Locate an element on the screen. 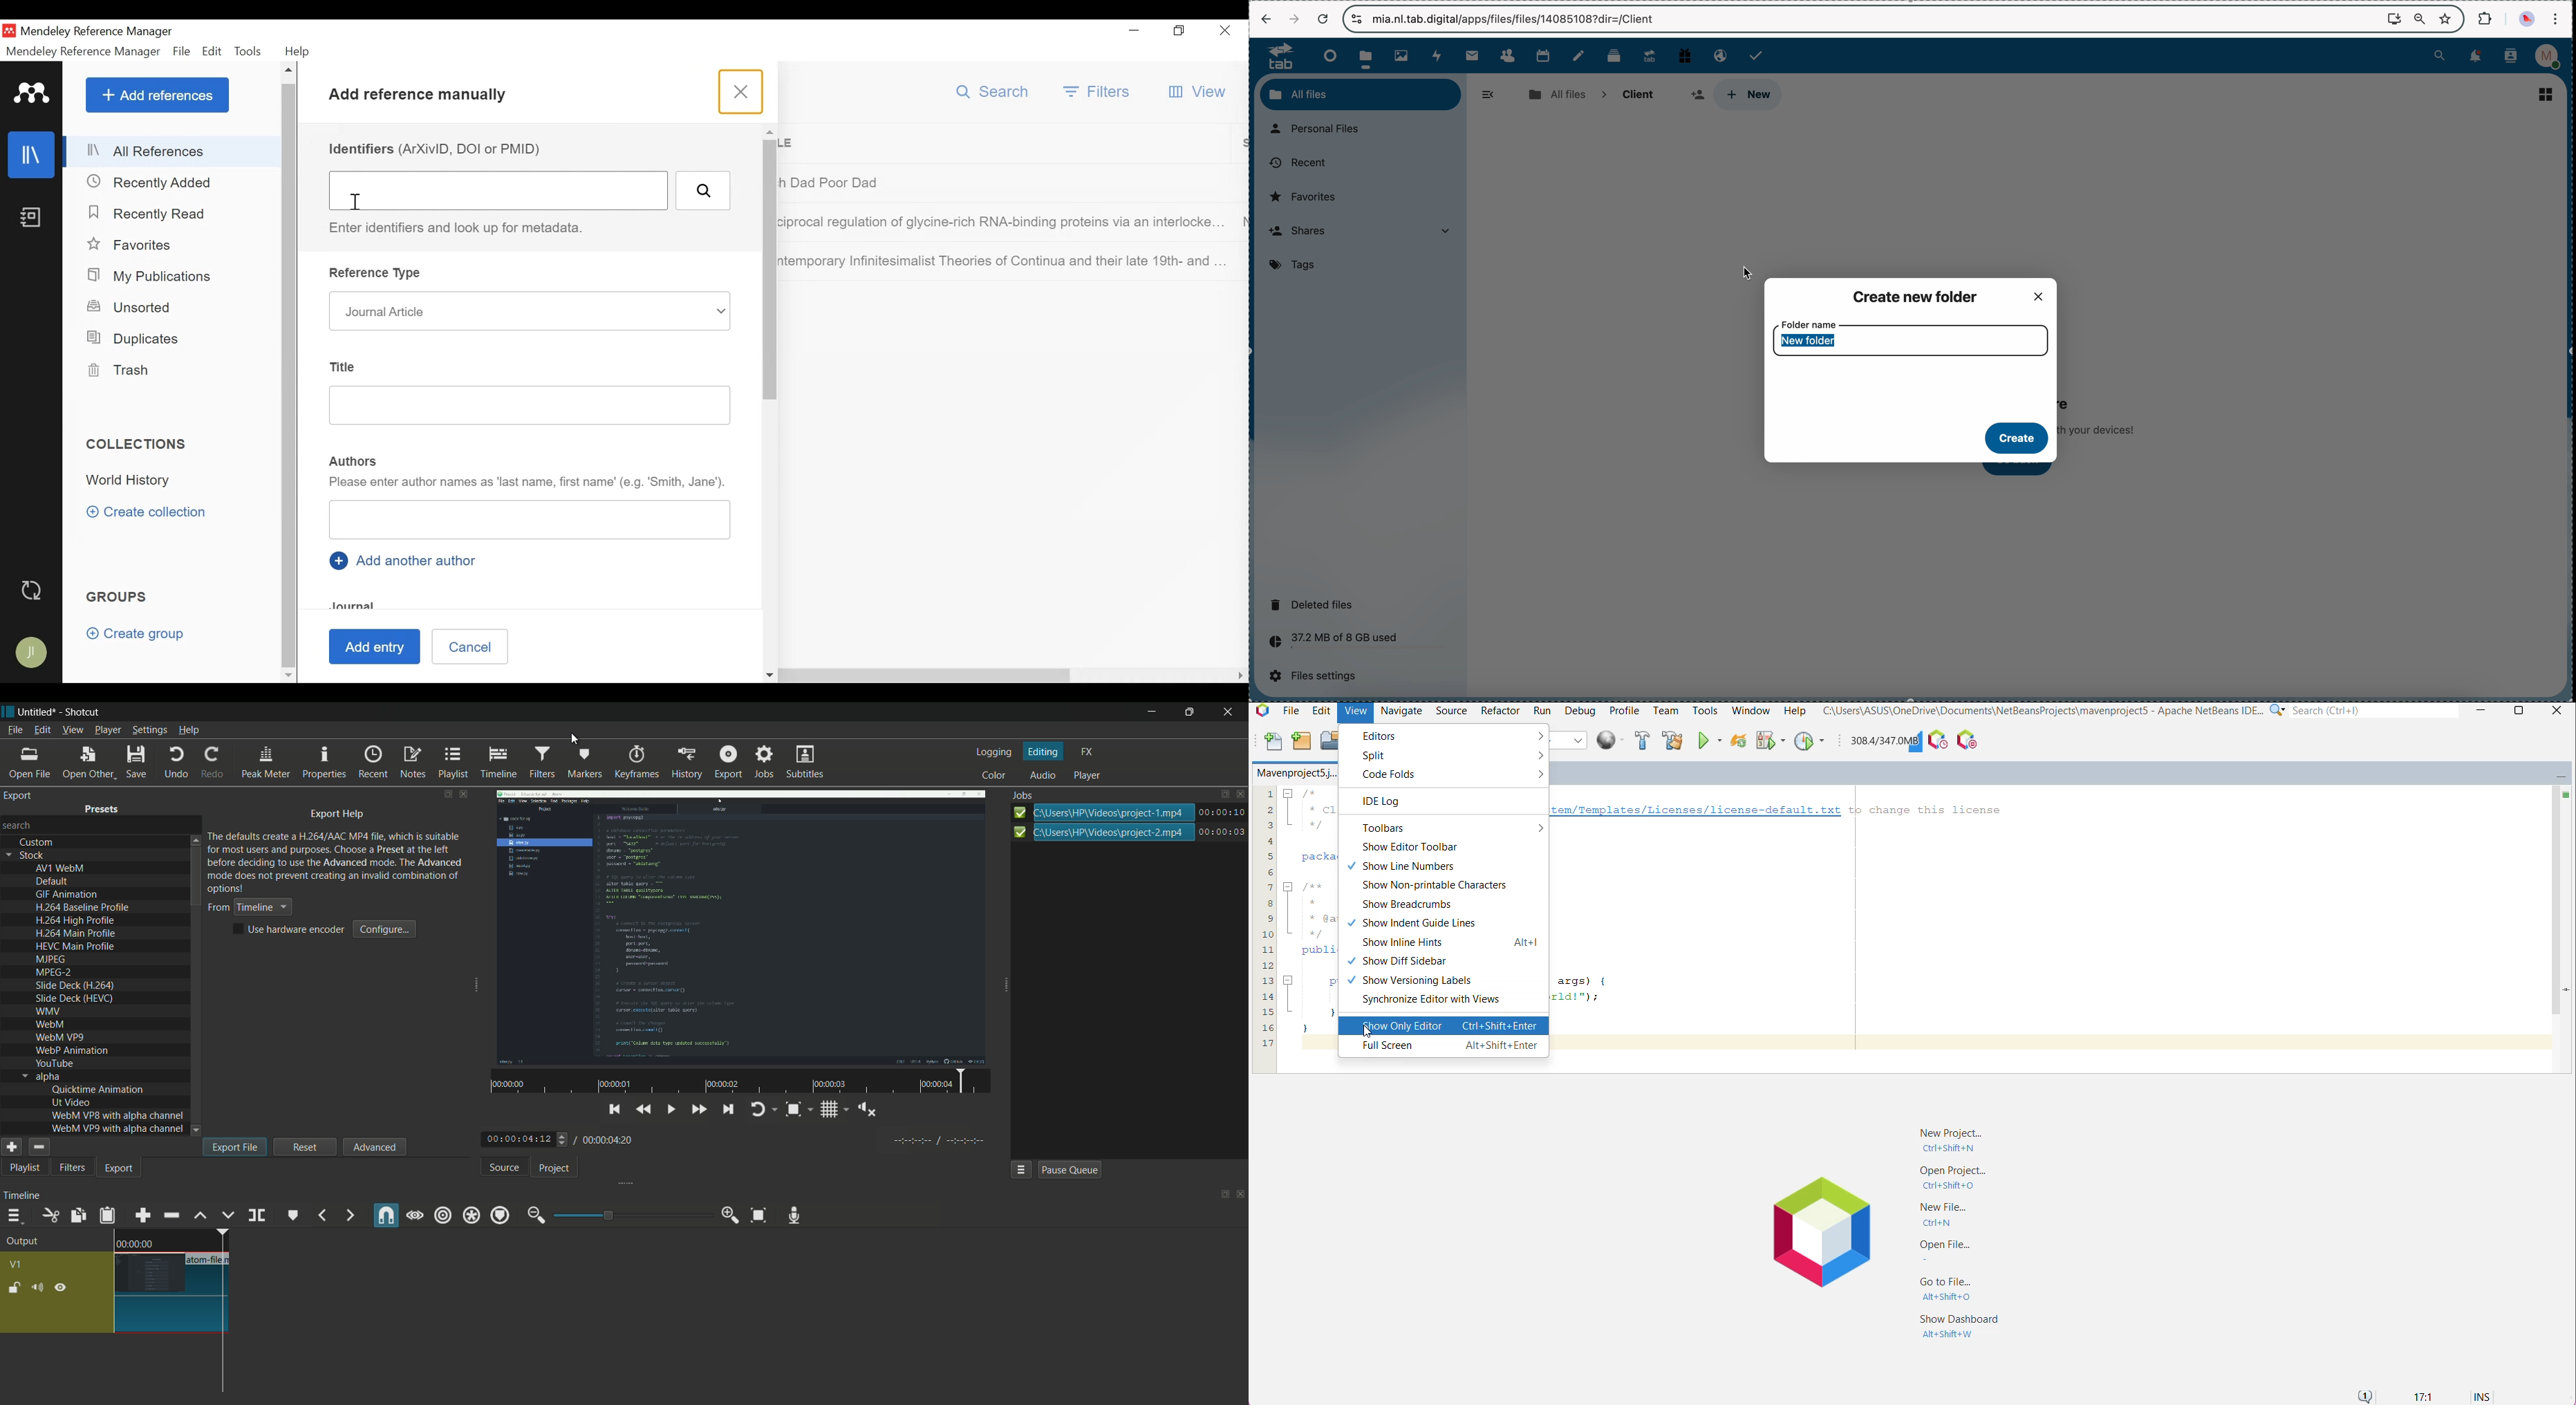 The width and height of the screenshot is (2576, 1428). add current preet is located at coordinates (11, 1147).